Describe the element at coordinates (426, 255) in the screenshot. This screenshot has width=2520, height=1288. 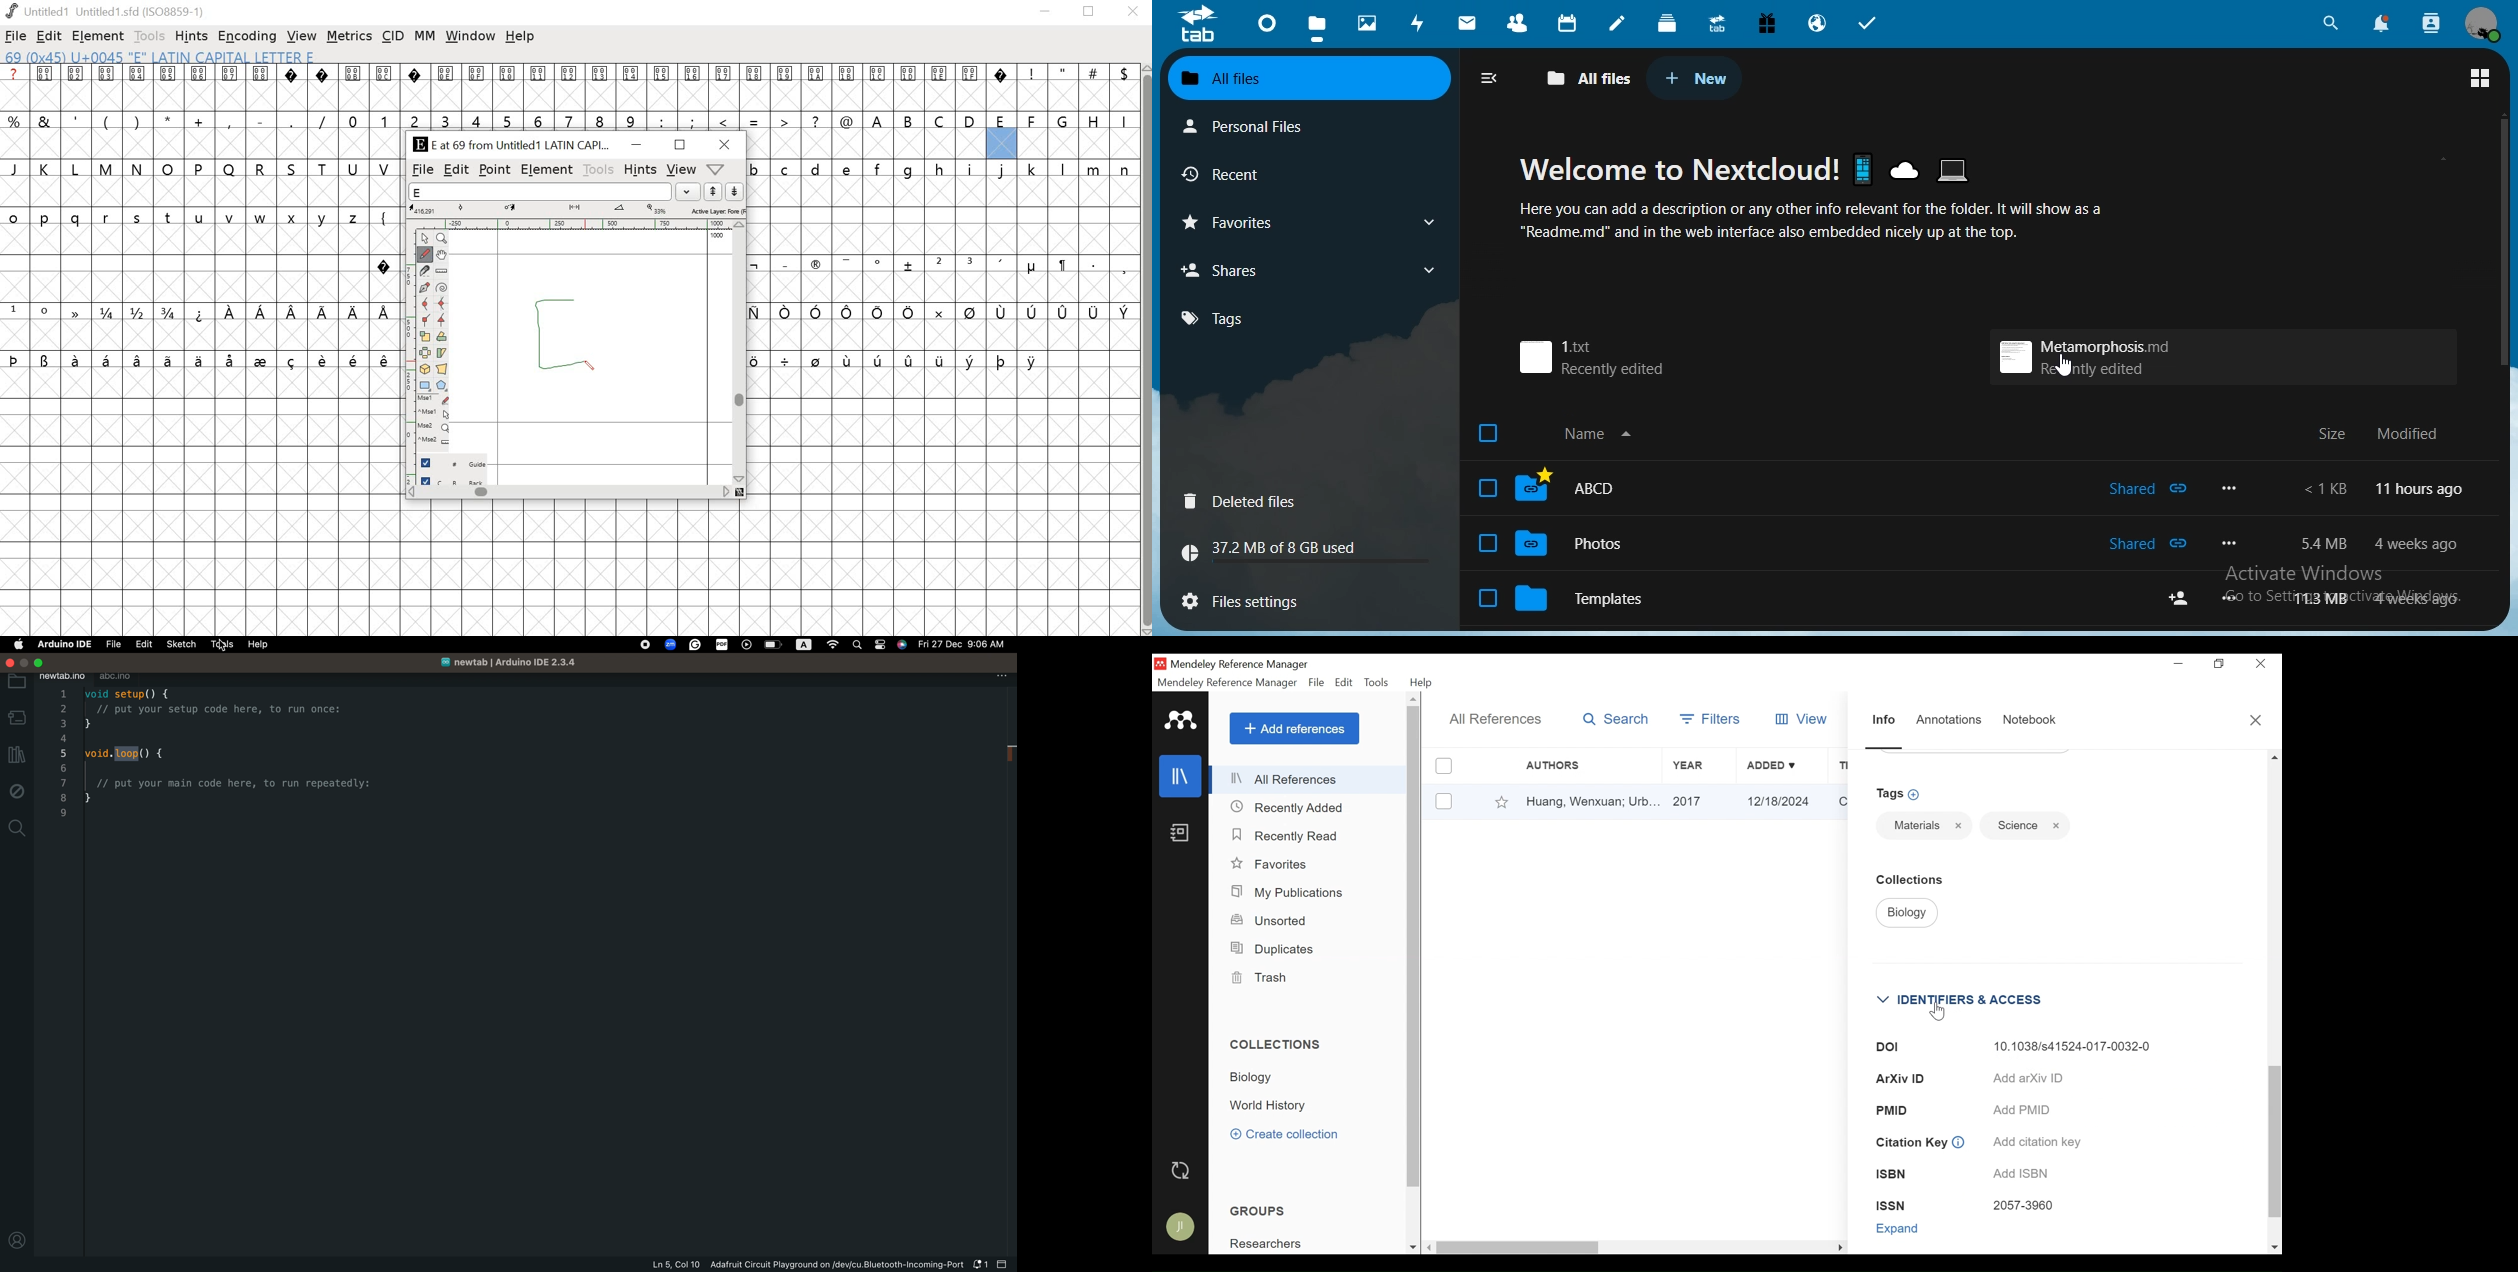
I see `Freehand` at that location.